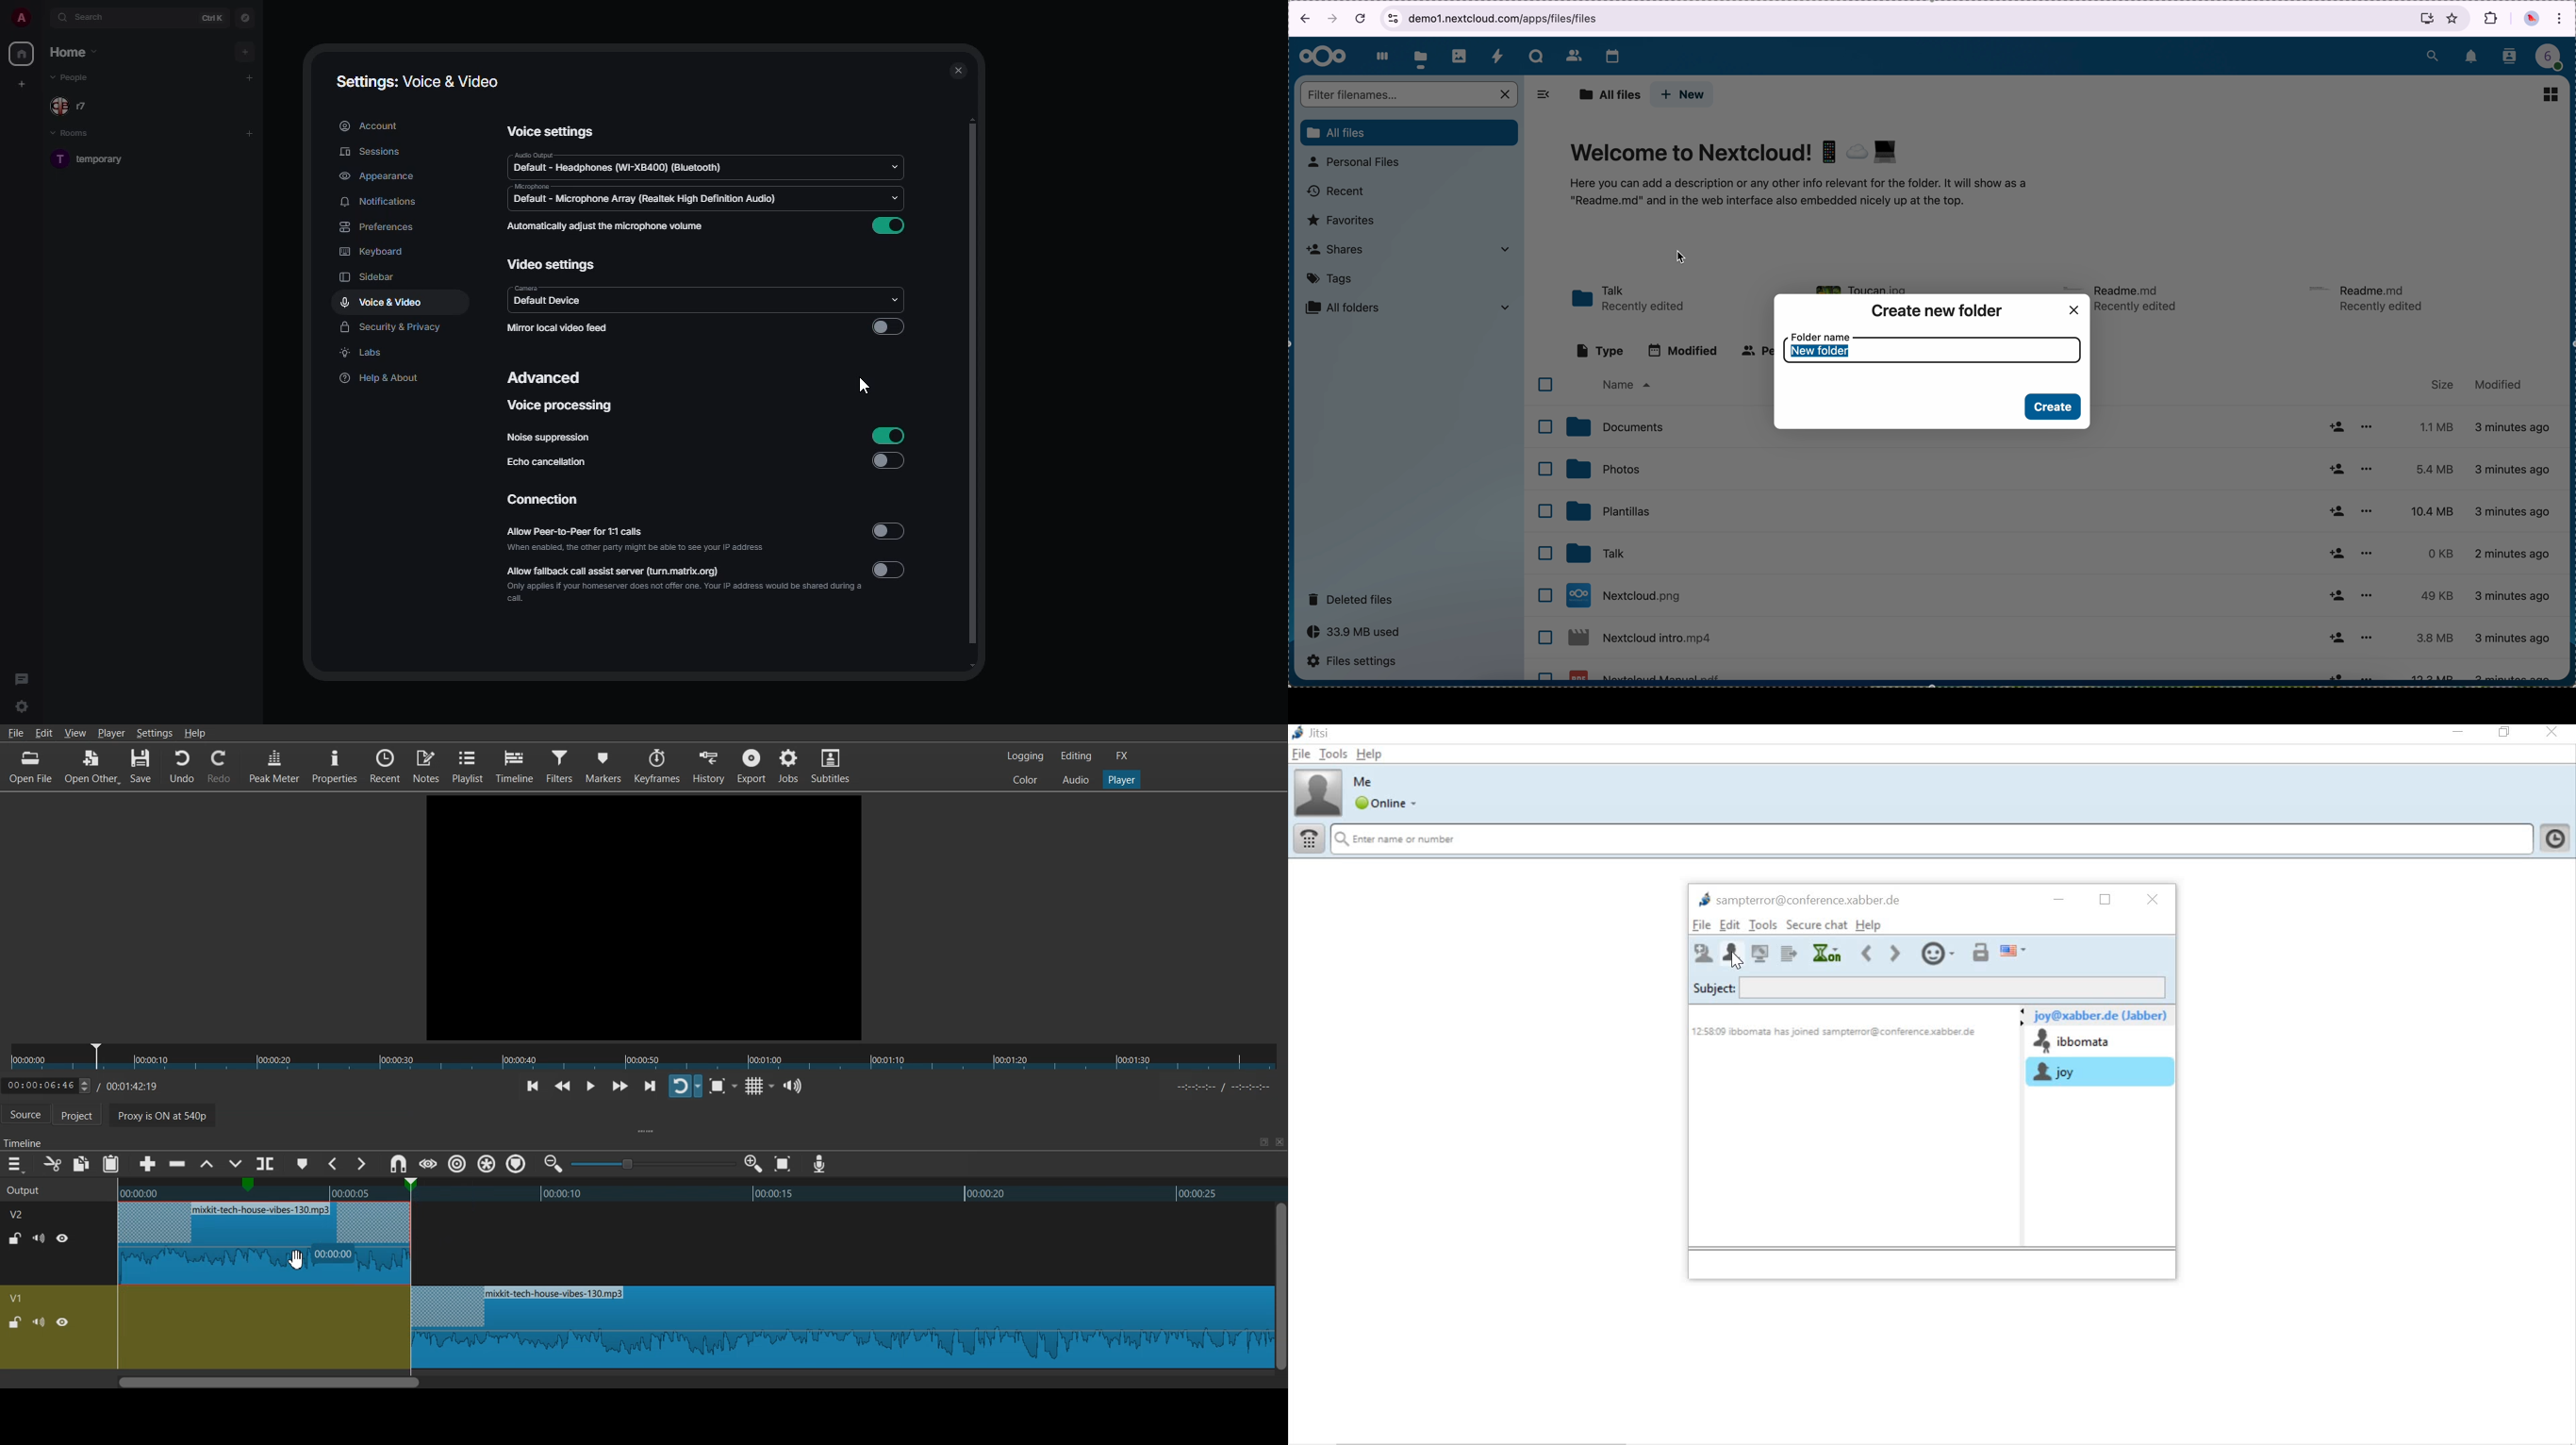 This screenshot has width=2576, height=1456. Describe the element at coordinates (561, 407) in the screenshot. I see `voice processing` at that location.